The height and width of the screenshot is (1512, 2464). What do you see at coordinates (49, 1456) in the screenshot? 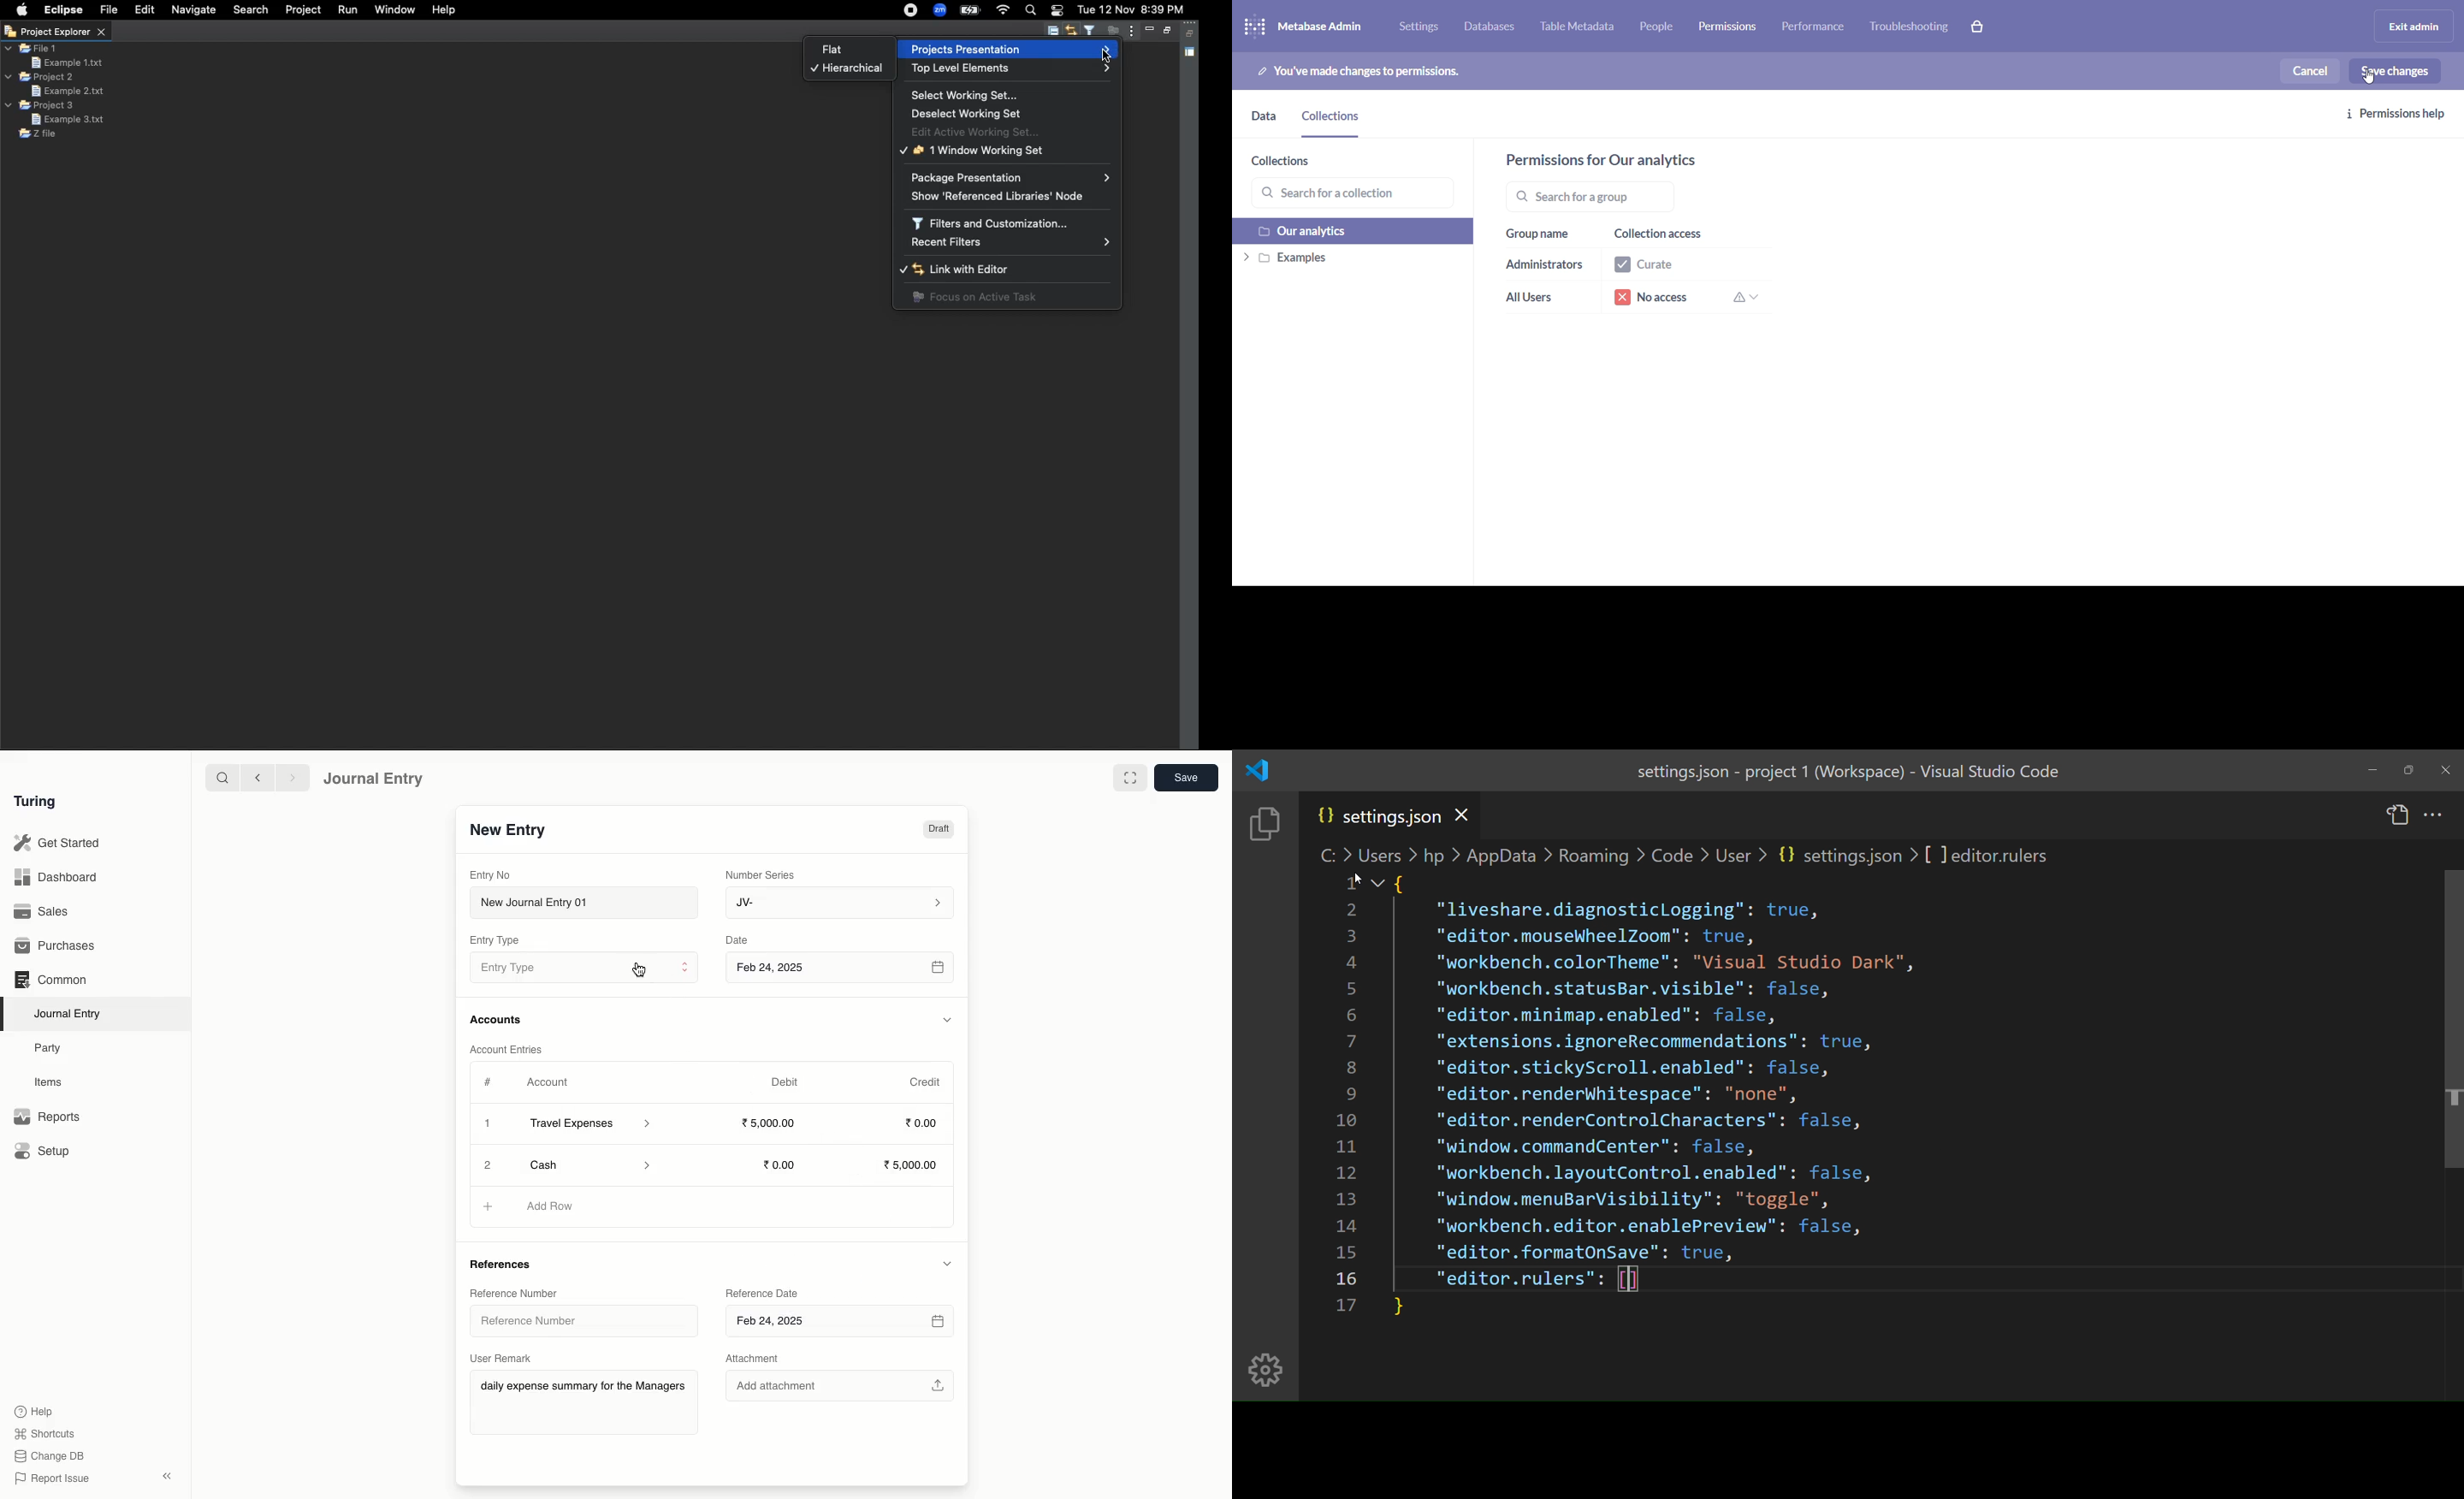
I see `Change DB` at bounding box center [49, 1456].